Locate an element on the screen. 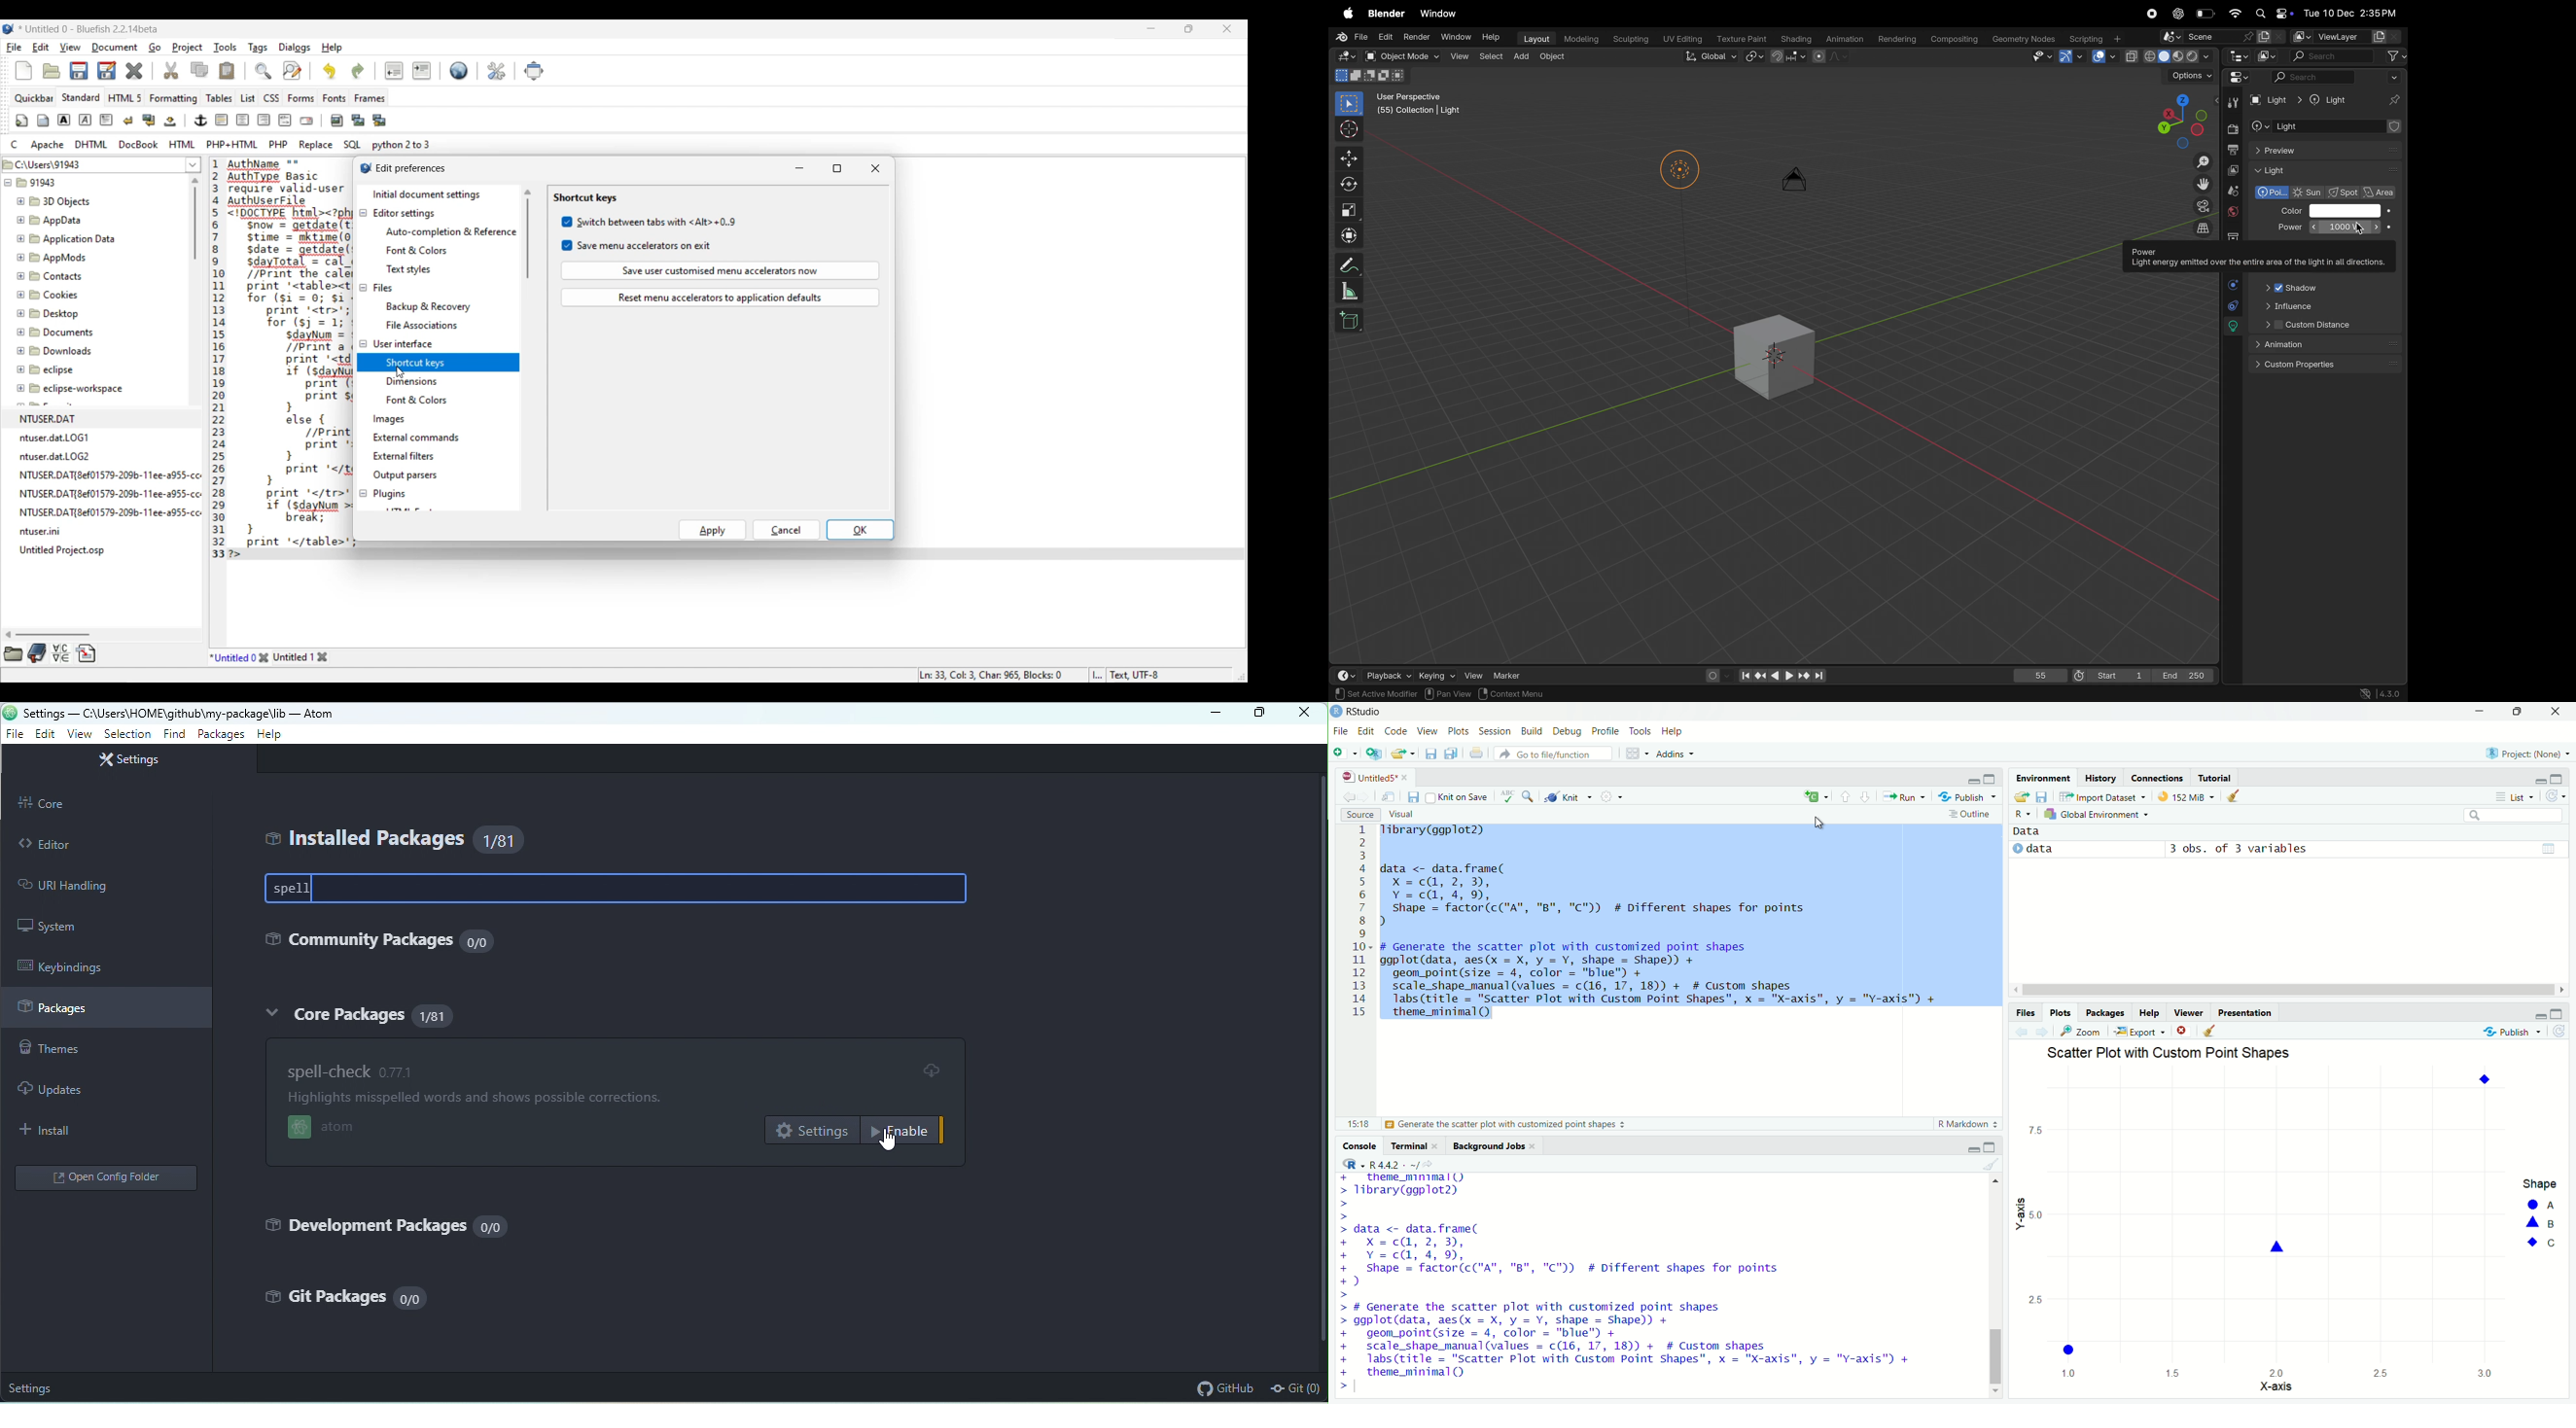  auto keying is located at coordinates (1715, 674).